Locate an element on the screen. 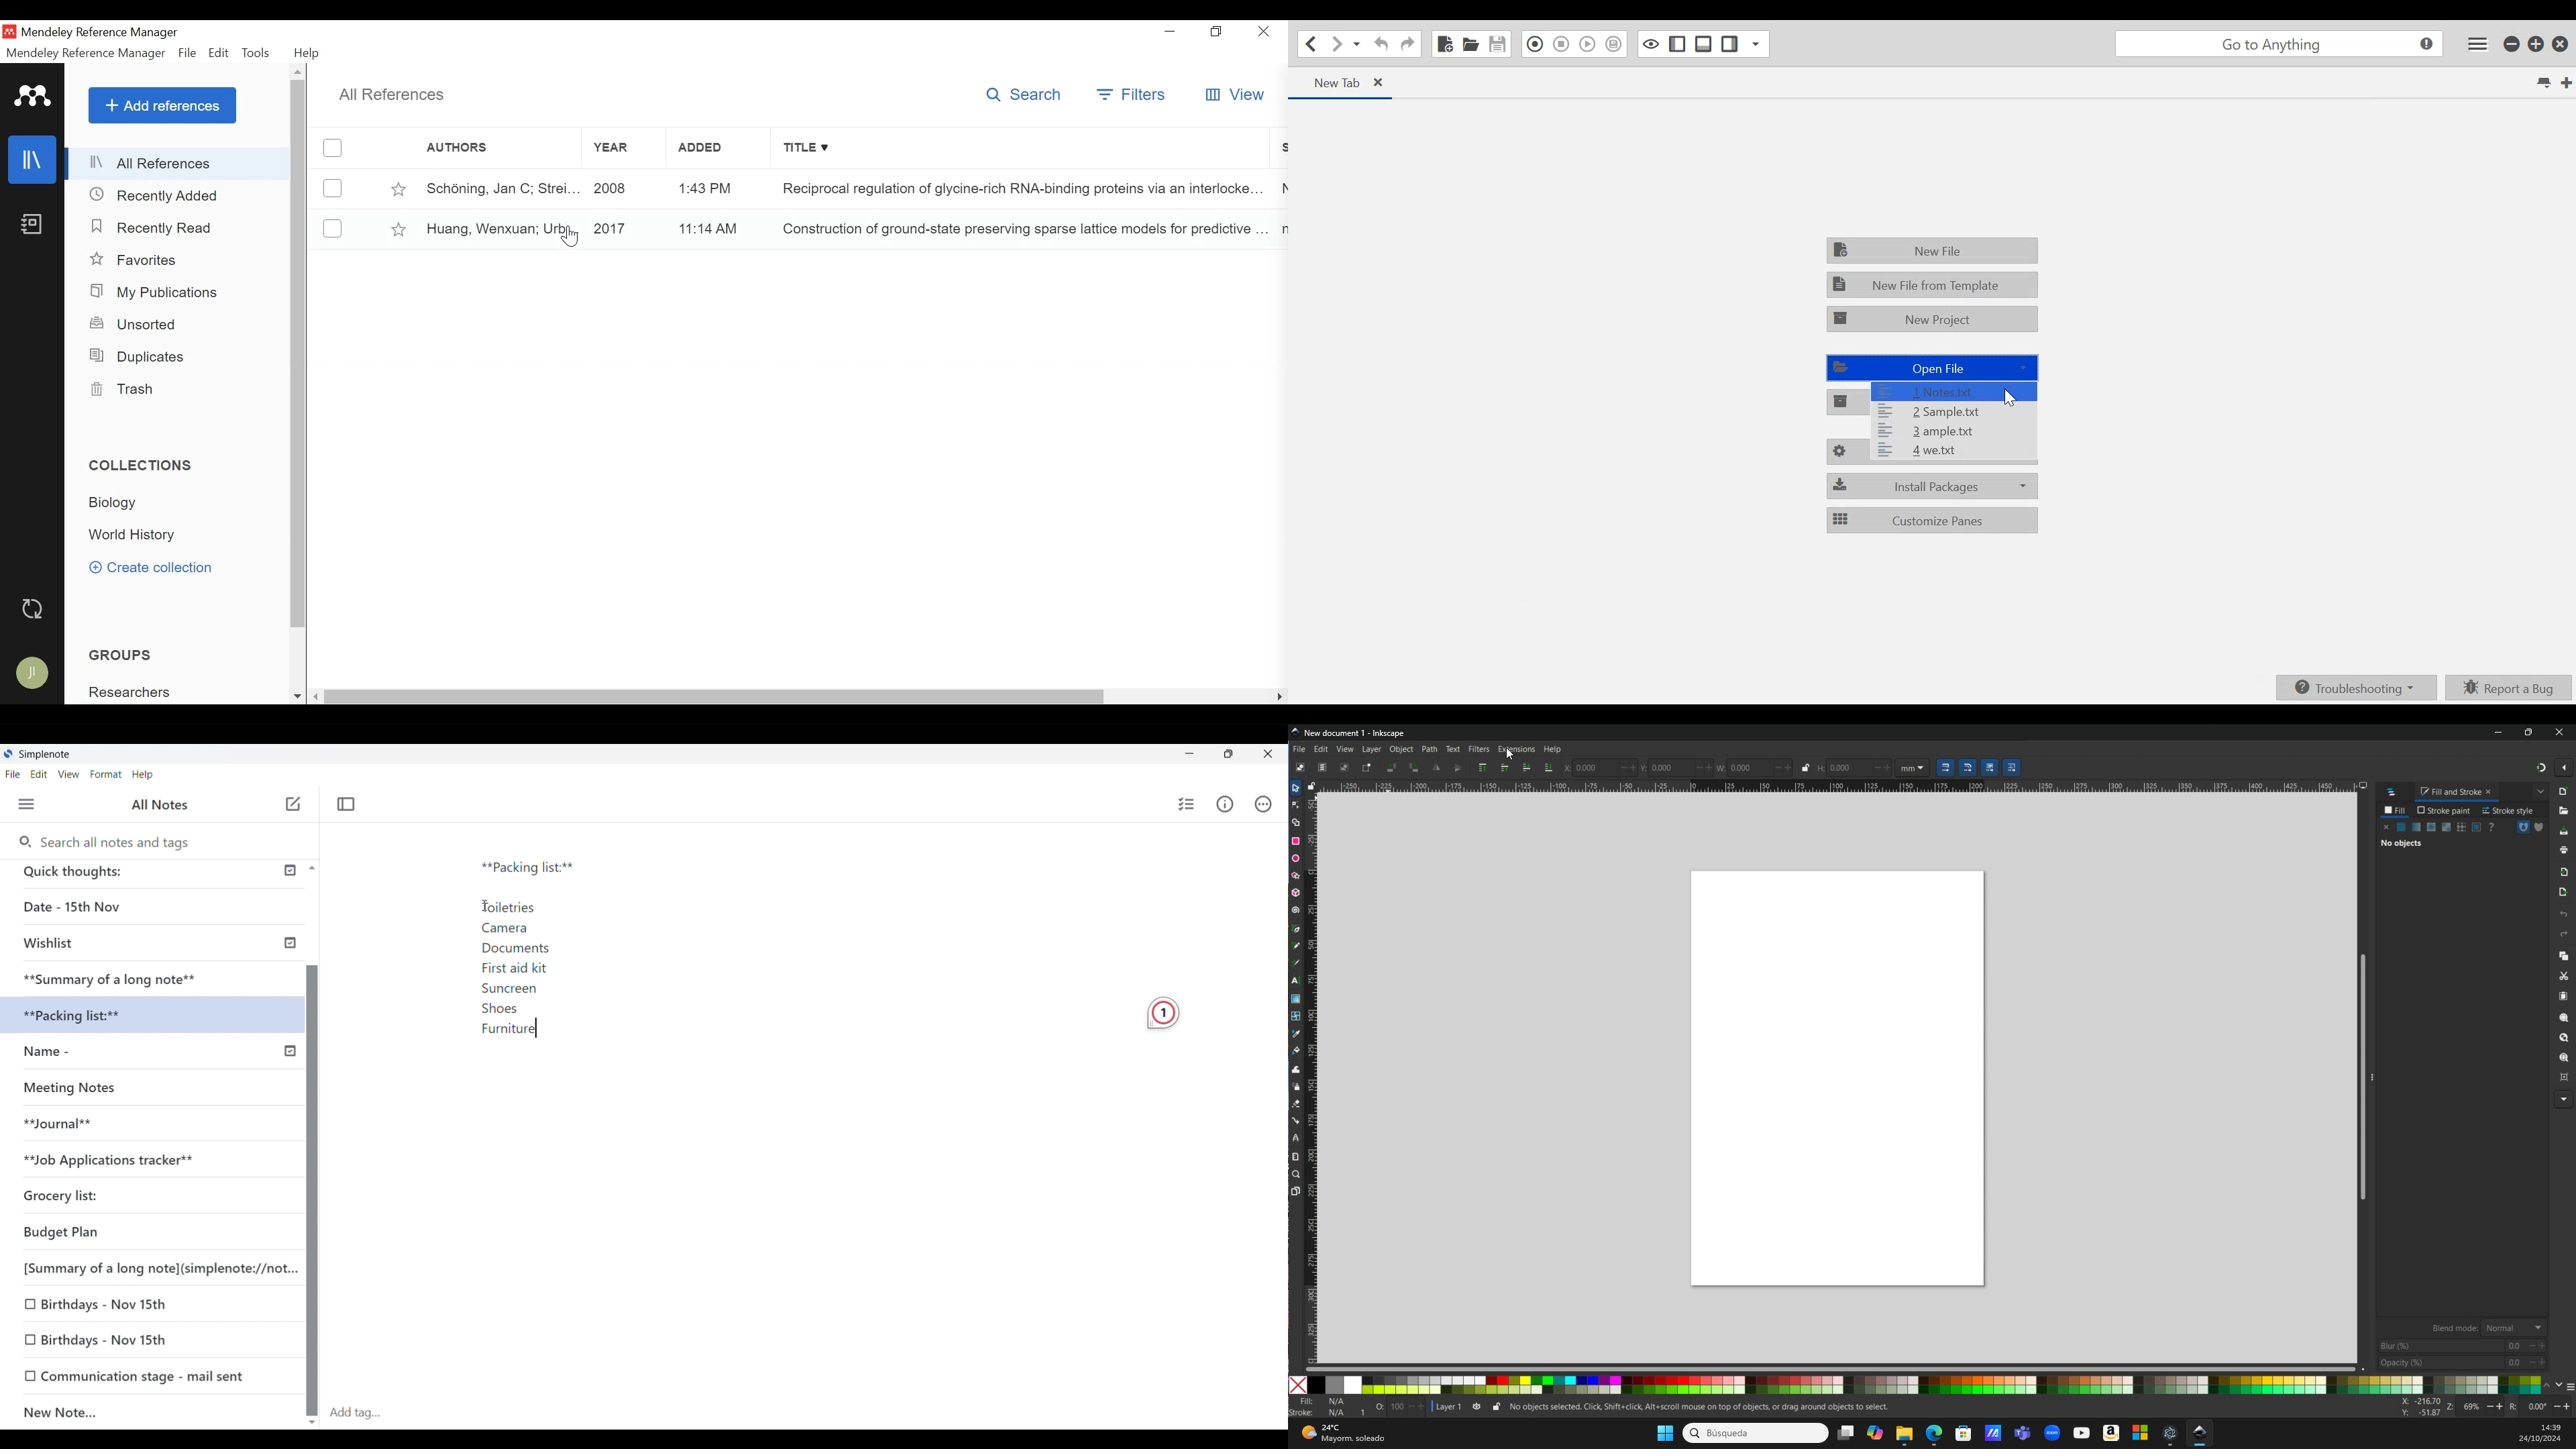  Search all notes and tags is located at coordinates (119, 843).